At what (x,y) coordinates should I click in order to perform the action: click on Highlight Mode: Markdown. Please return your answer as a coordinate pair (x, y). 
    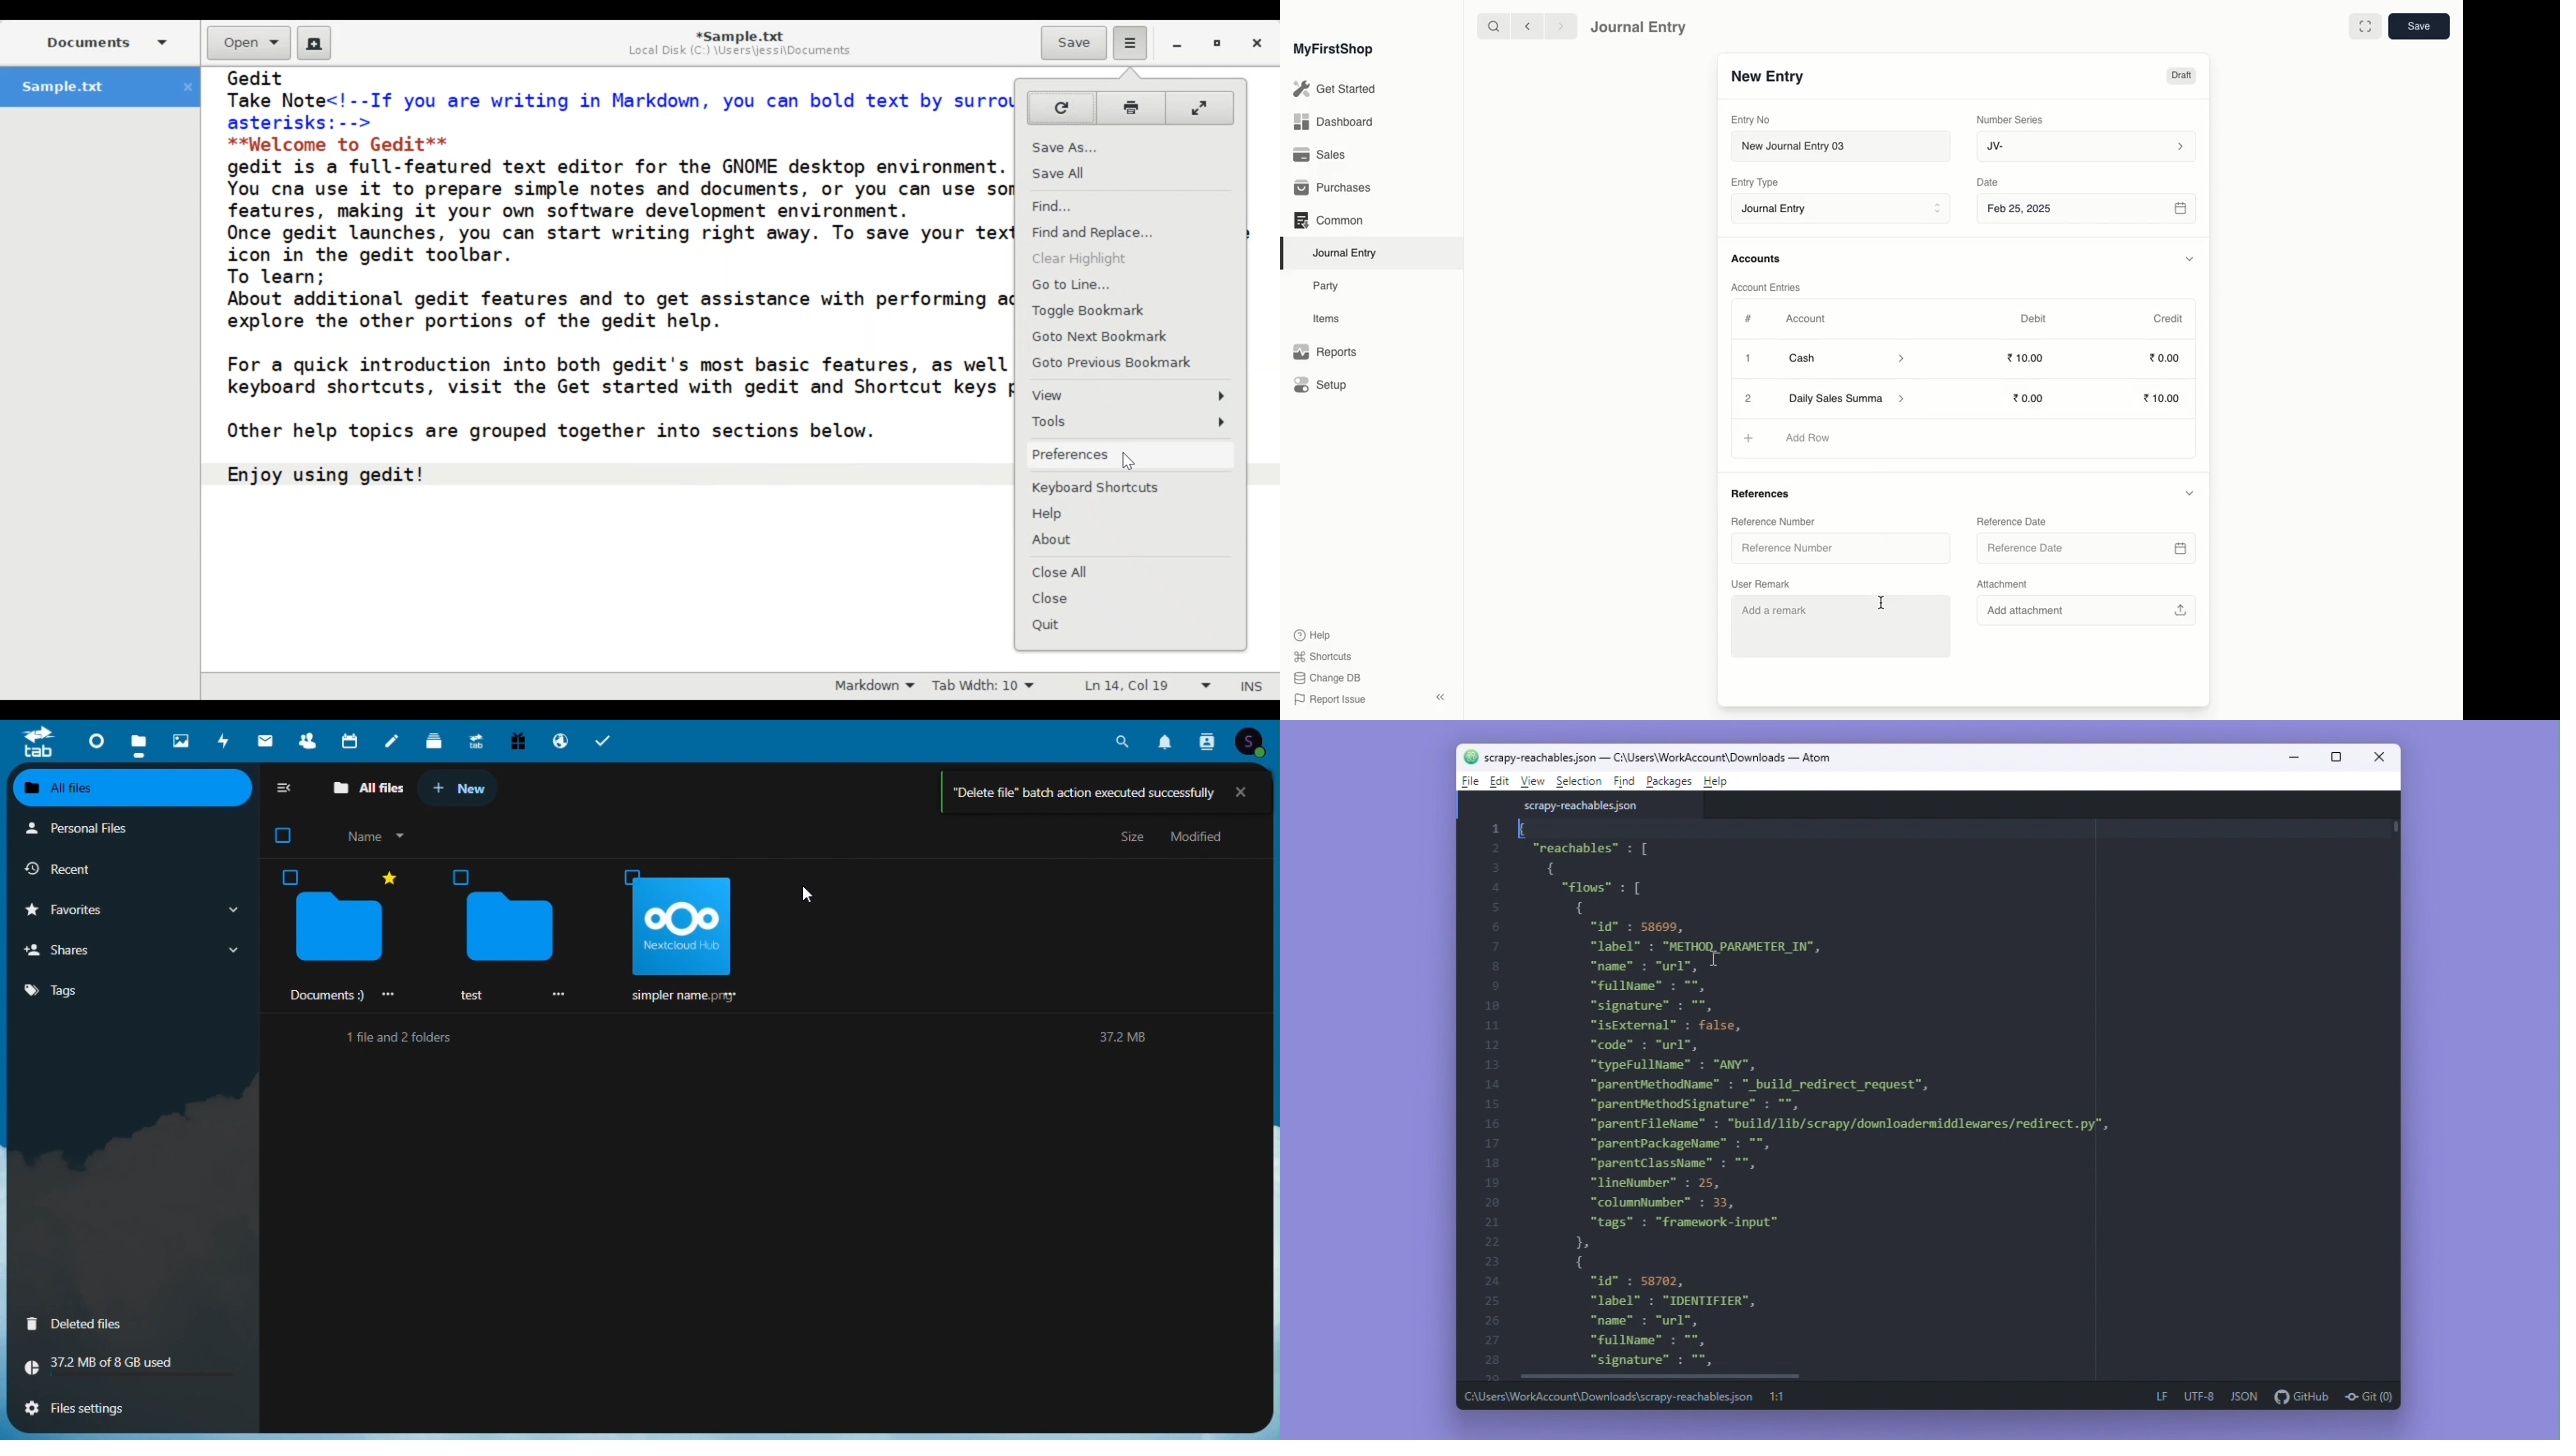
    Looking at the image, I should click on (875, 686).